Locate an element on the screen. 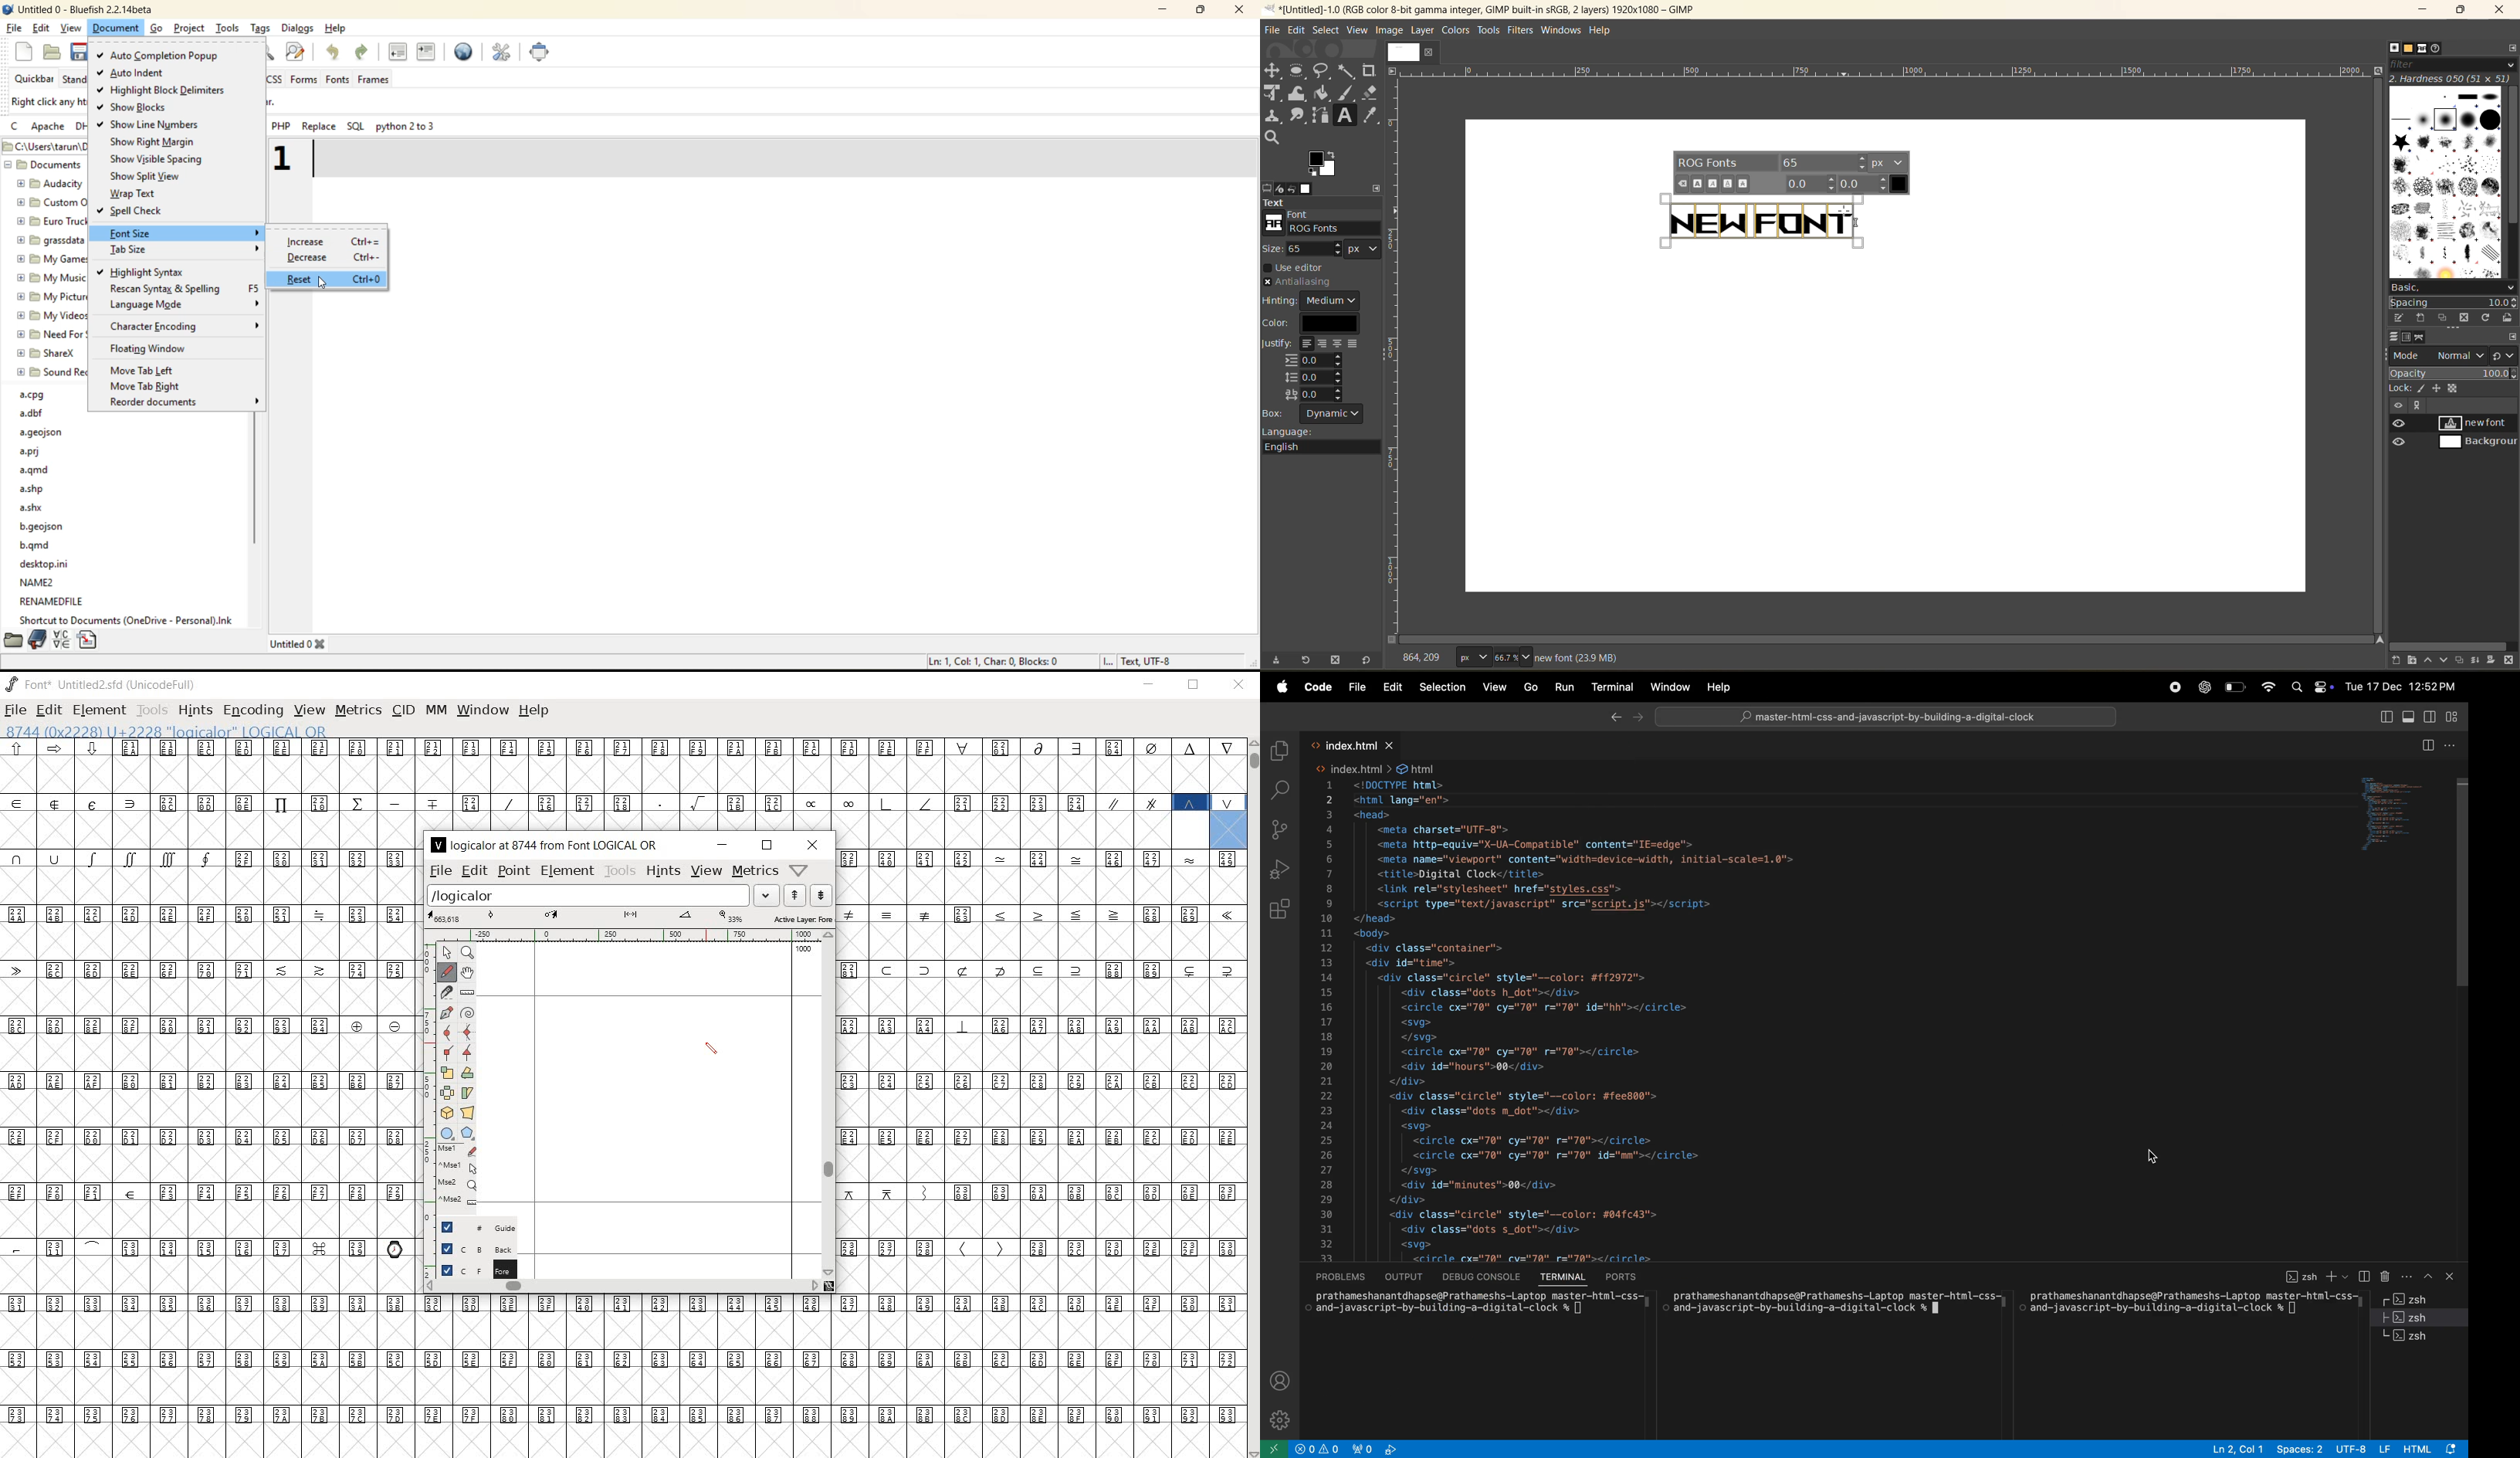  windows is located at coordinates (1560, 32).